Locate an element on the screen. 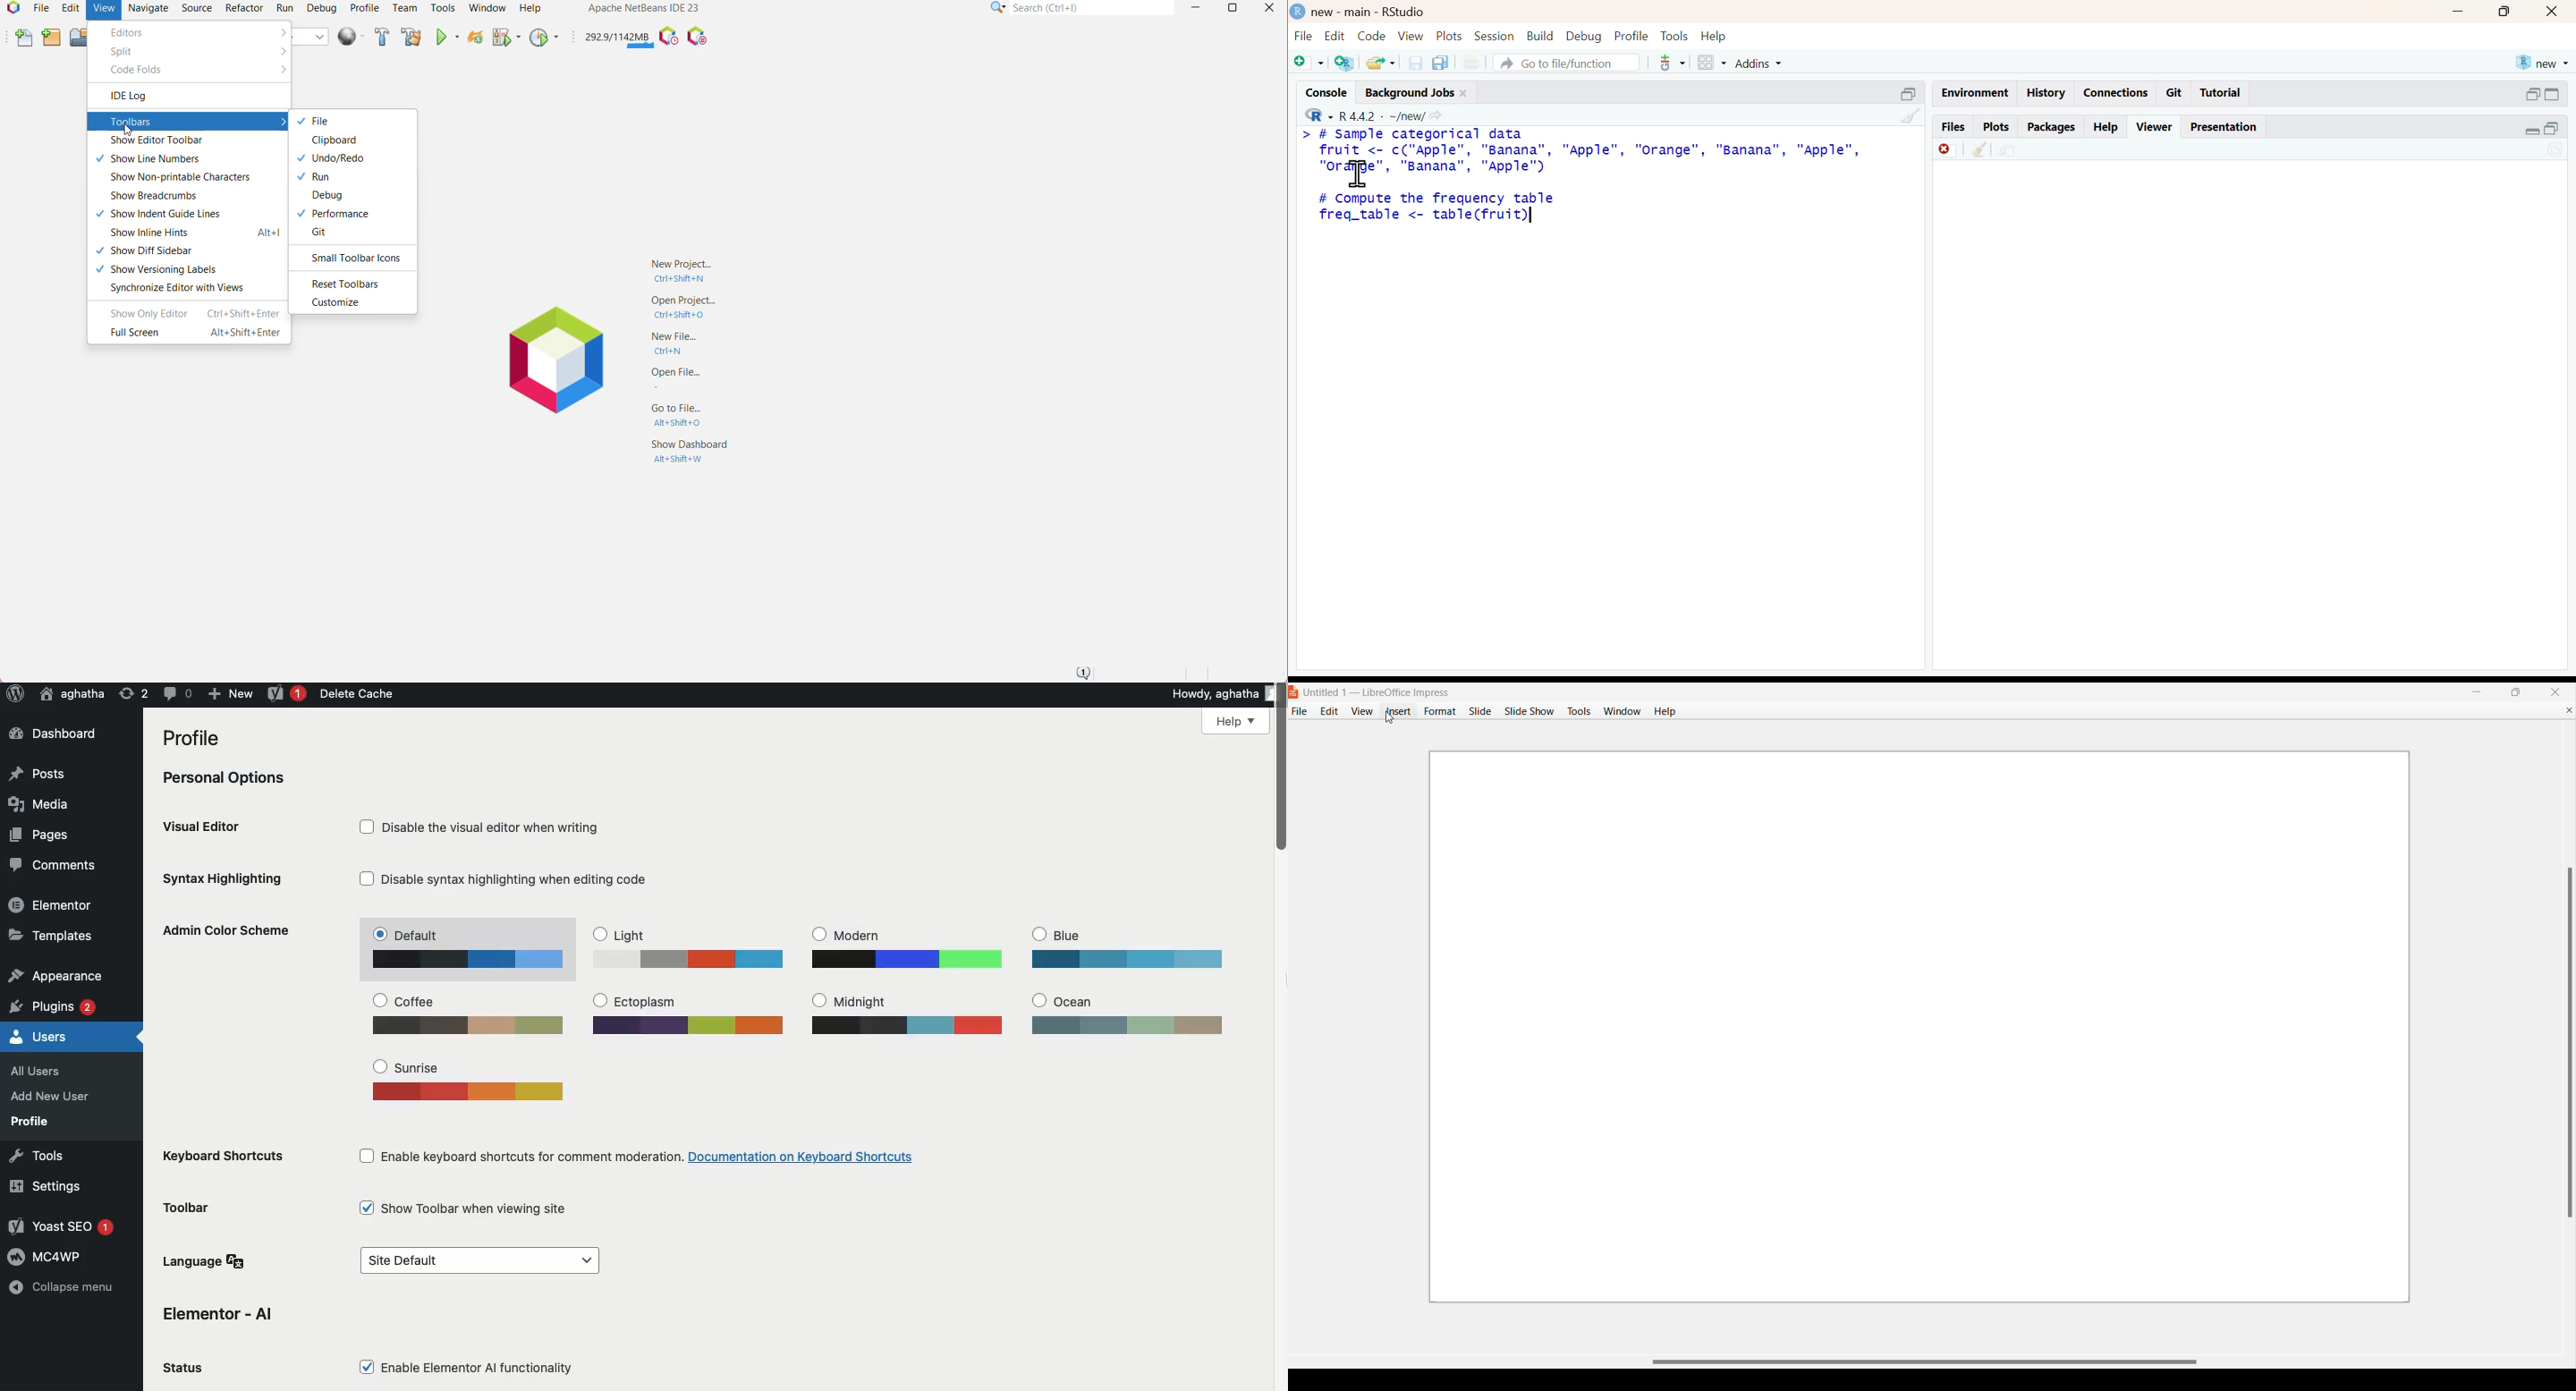 The width and height of the screenshot is (2576, 1400). go to file/function is located at coordinates (1566, 63).